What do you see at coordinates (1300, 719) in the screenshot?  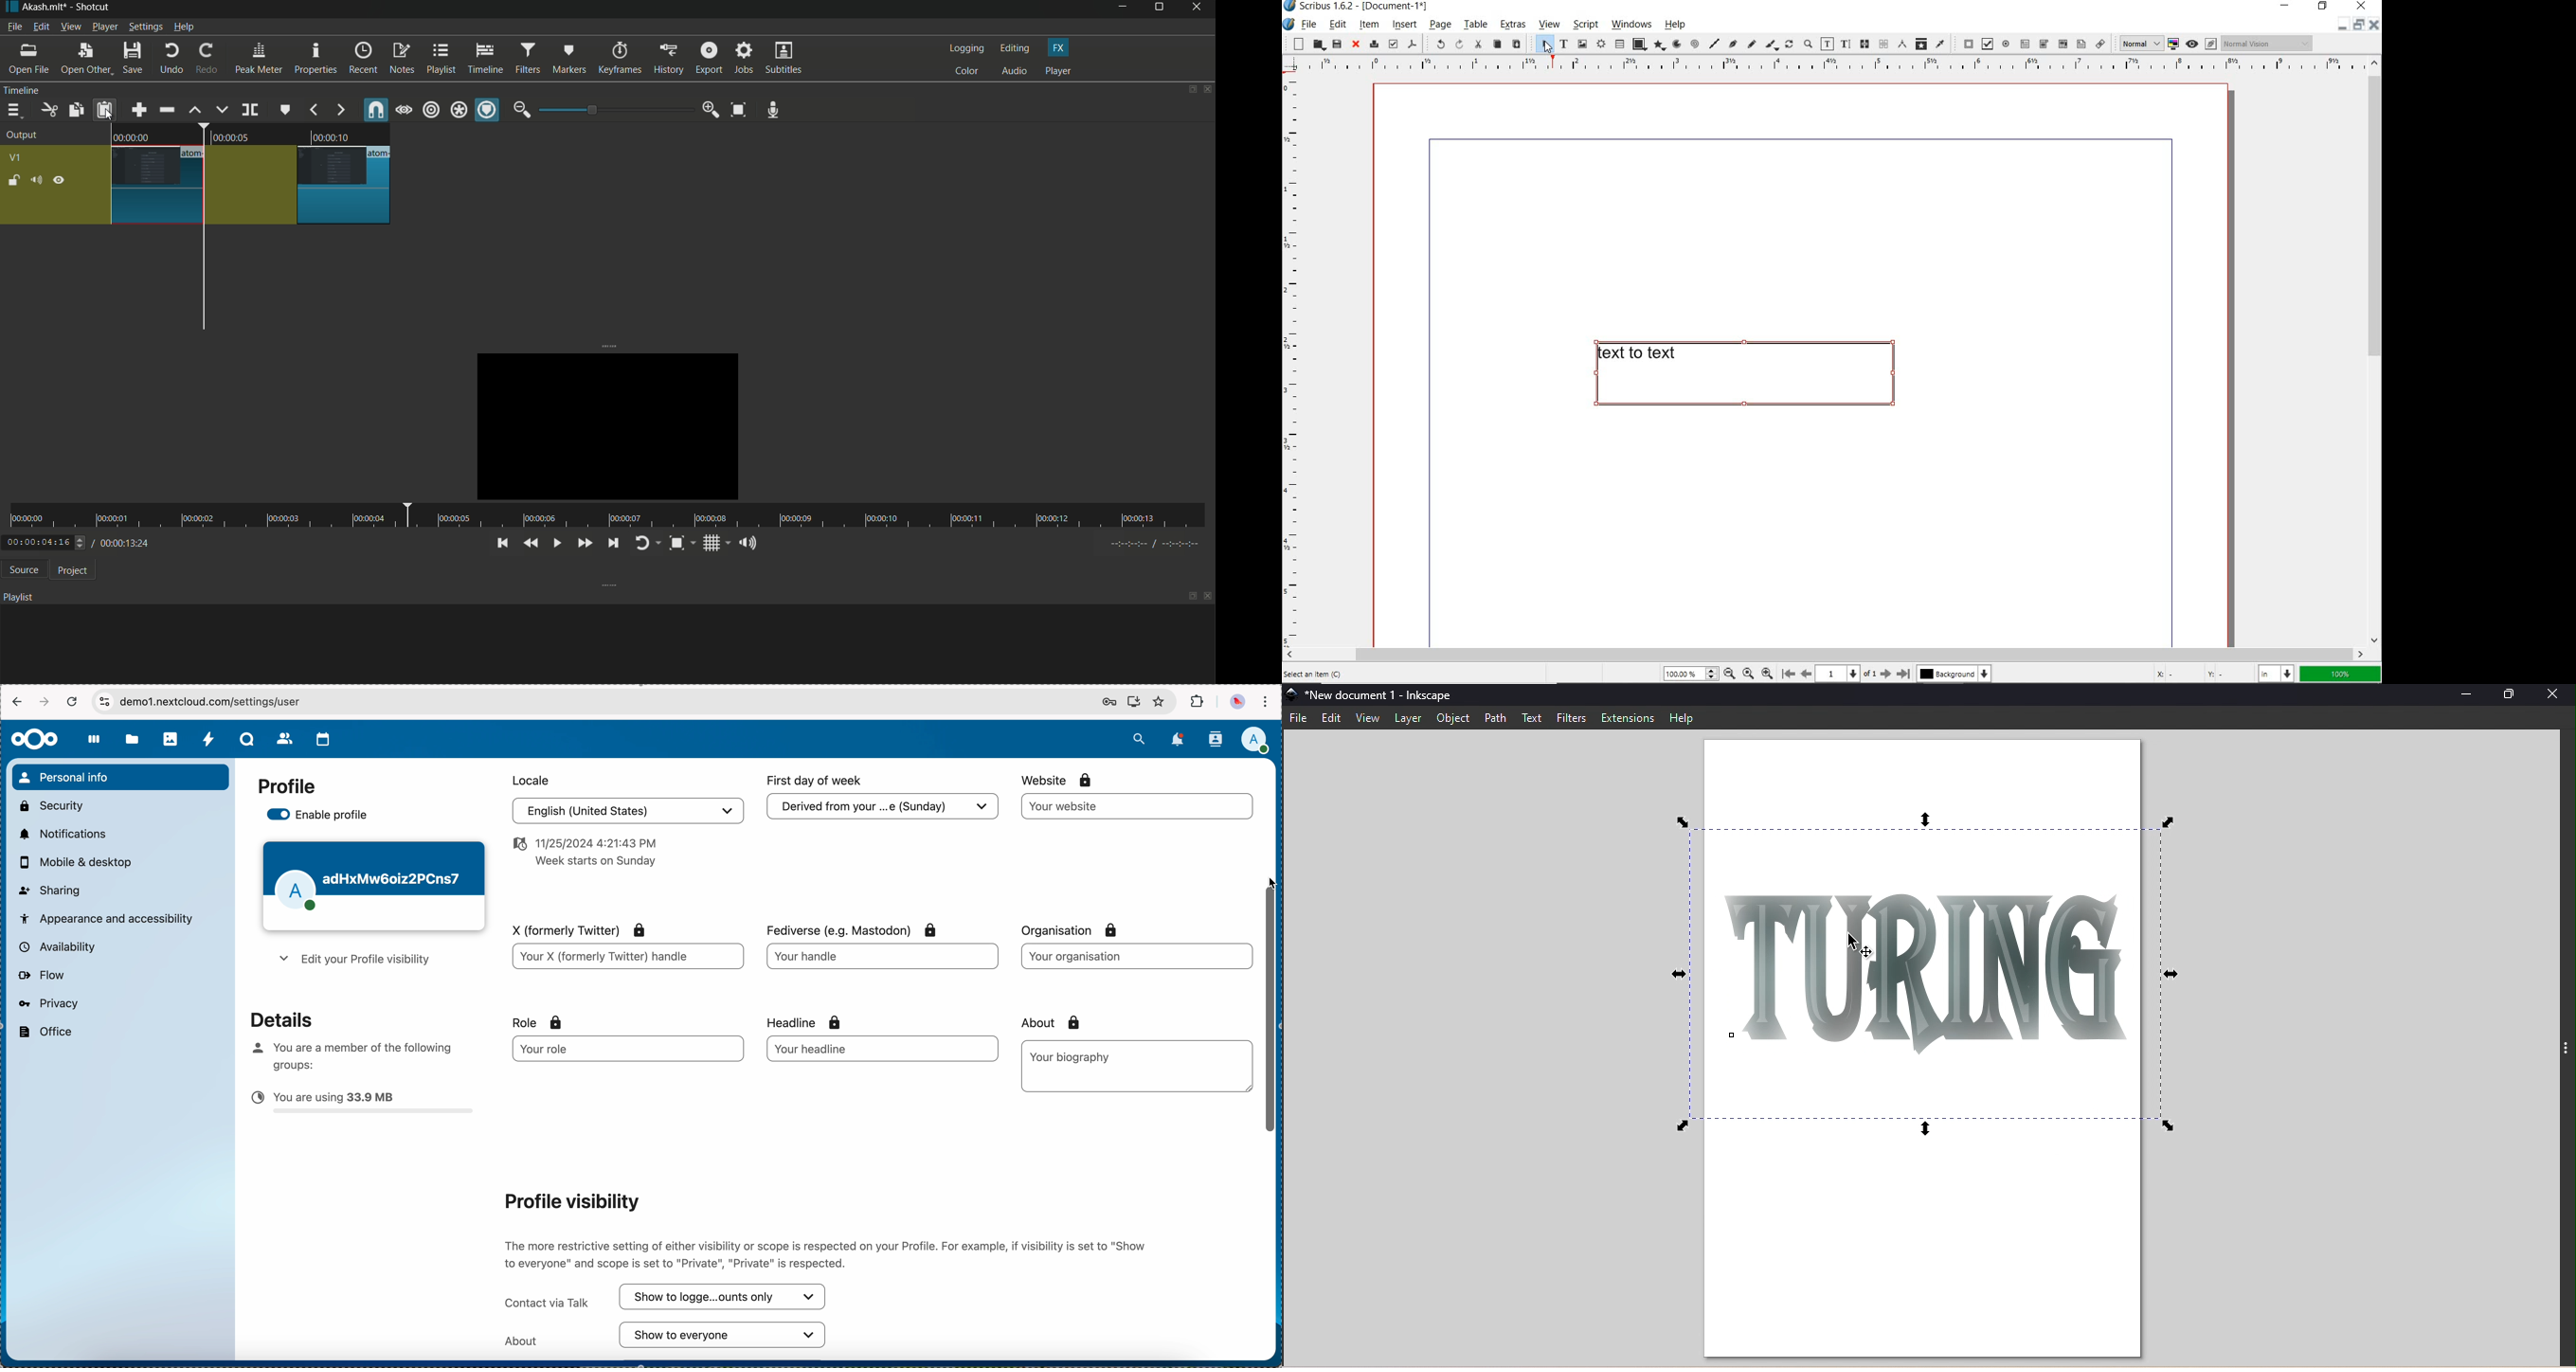 I see `File` at bounding box center [1300, 719].